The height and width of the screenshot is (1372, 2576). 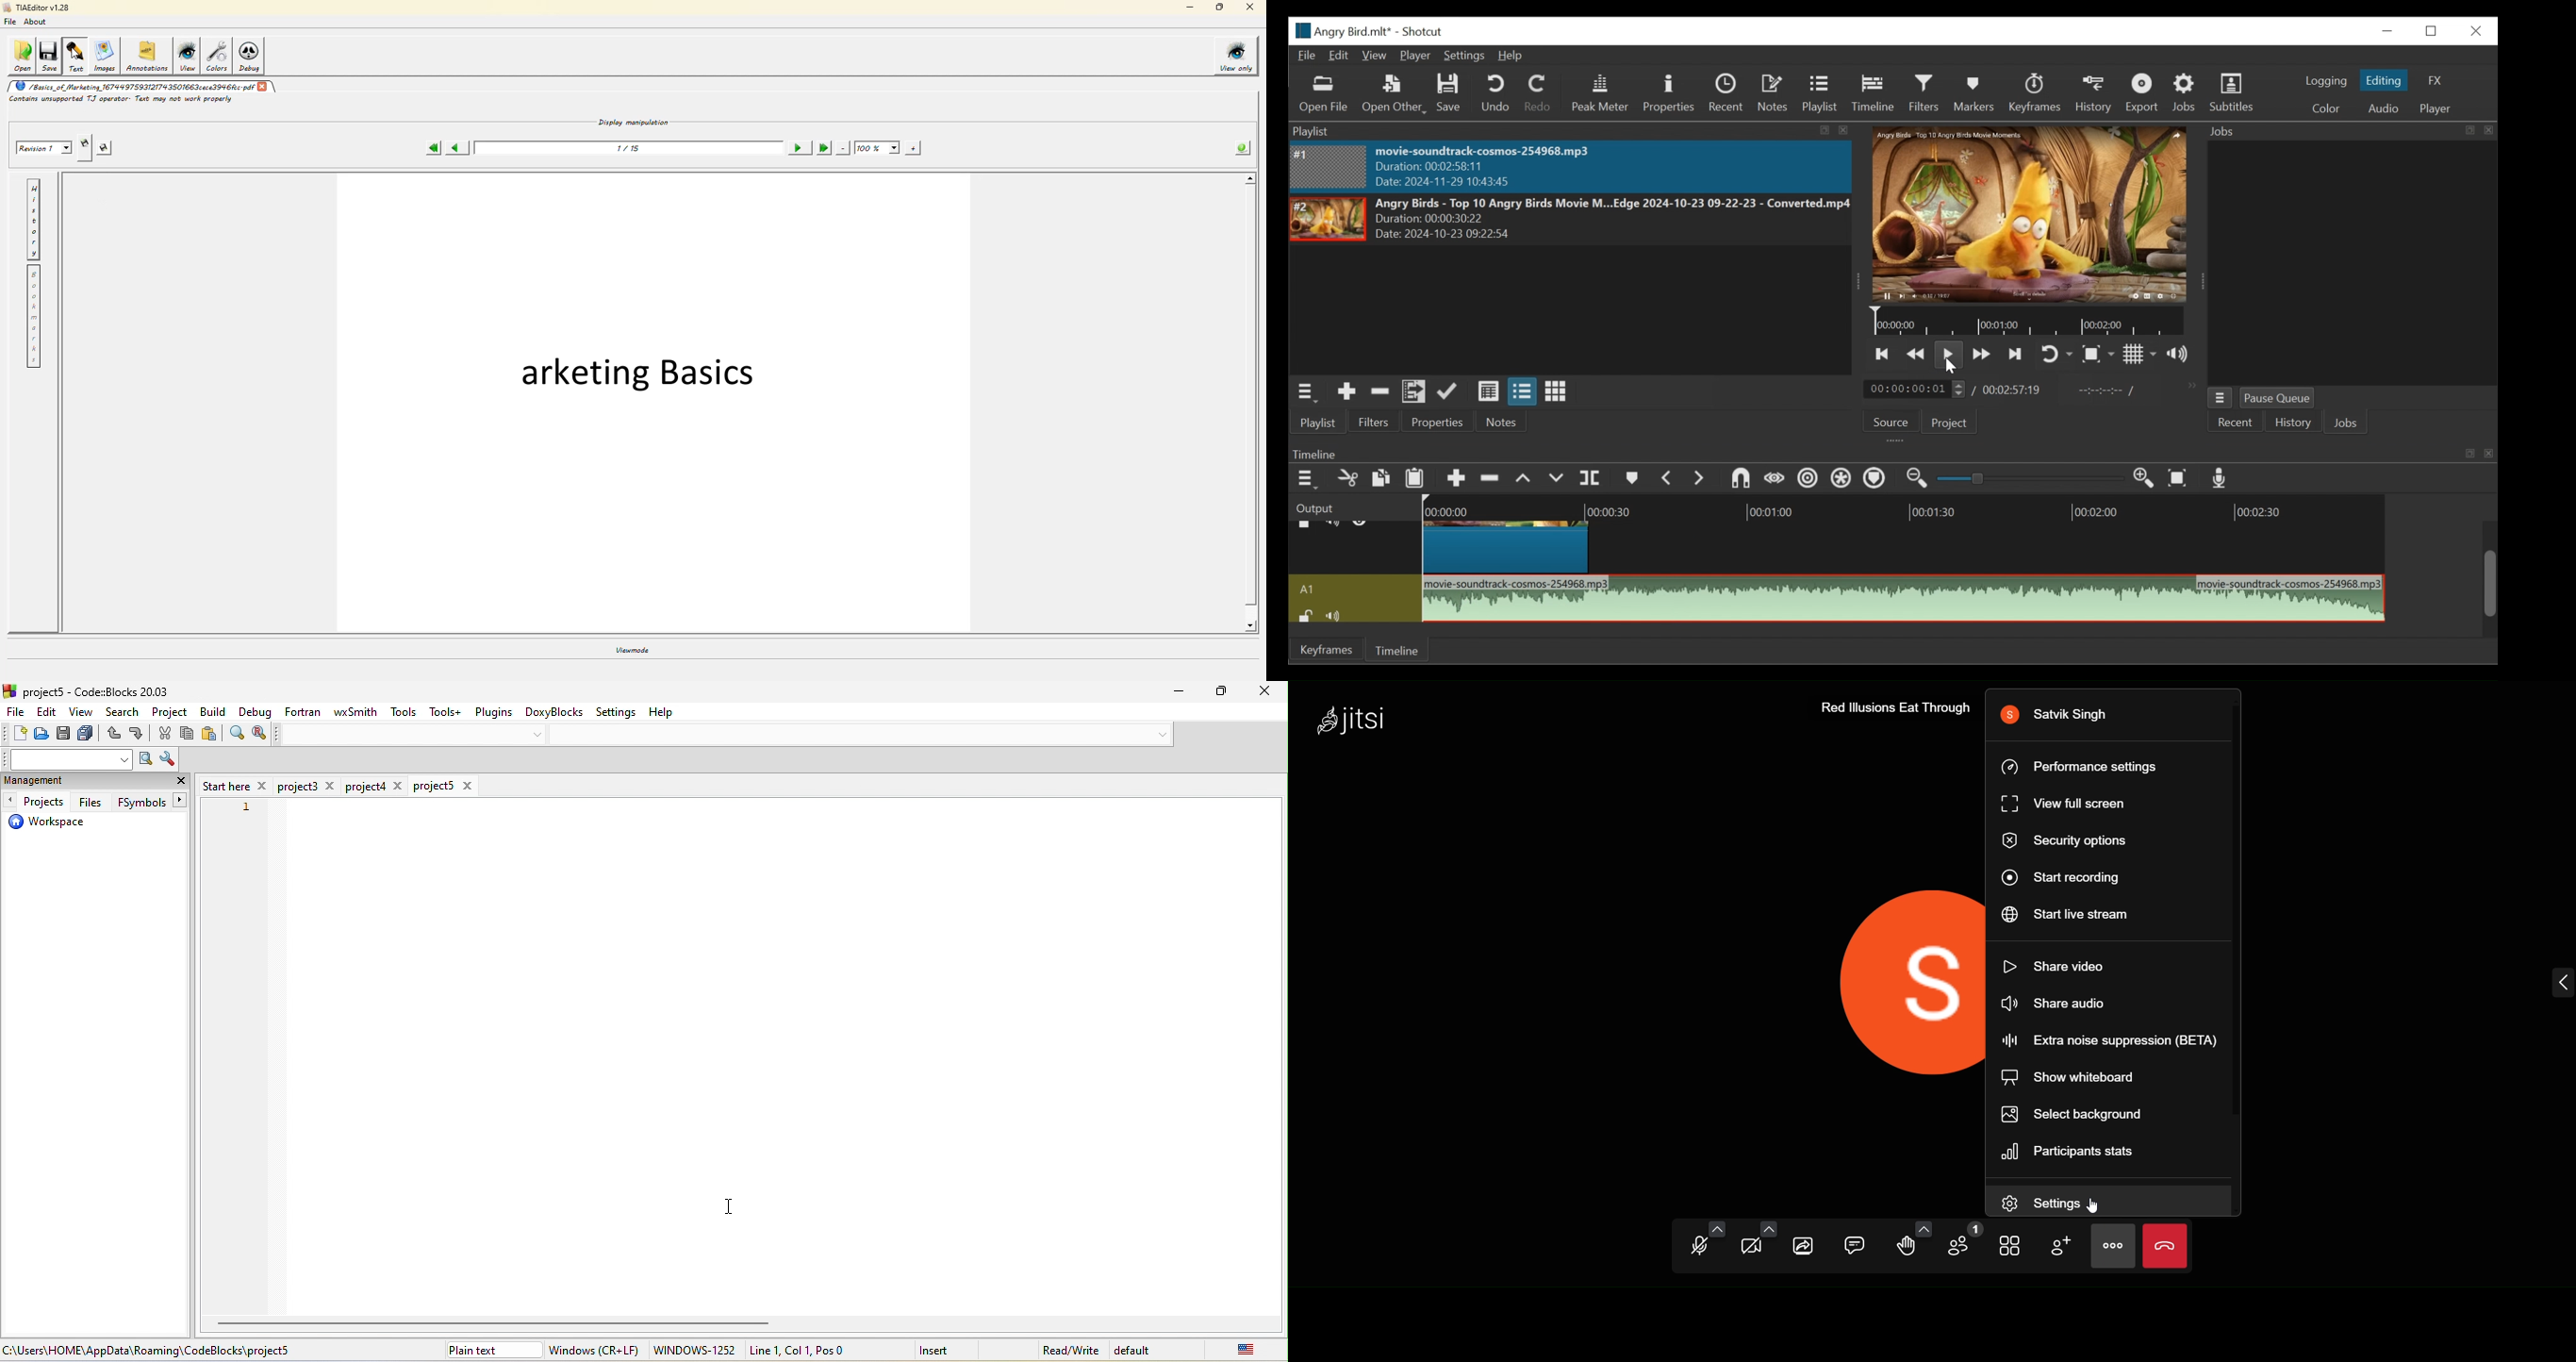 I want to click on find, so click(x=236, y=736).